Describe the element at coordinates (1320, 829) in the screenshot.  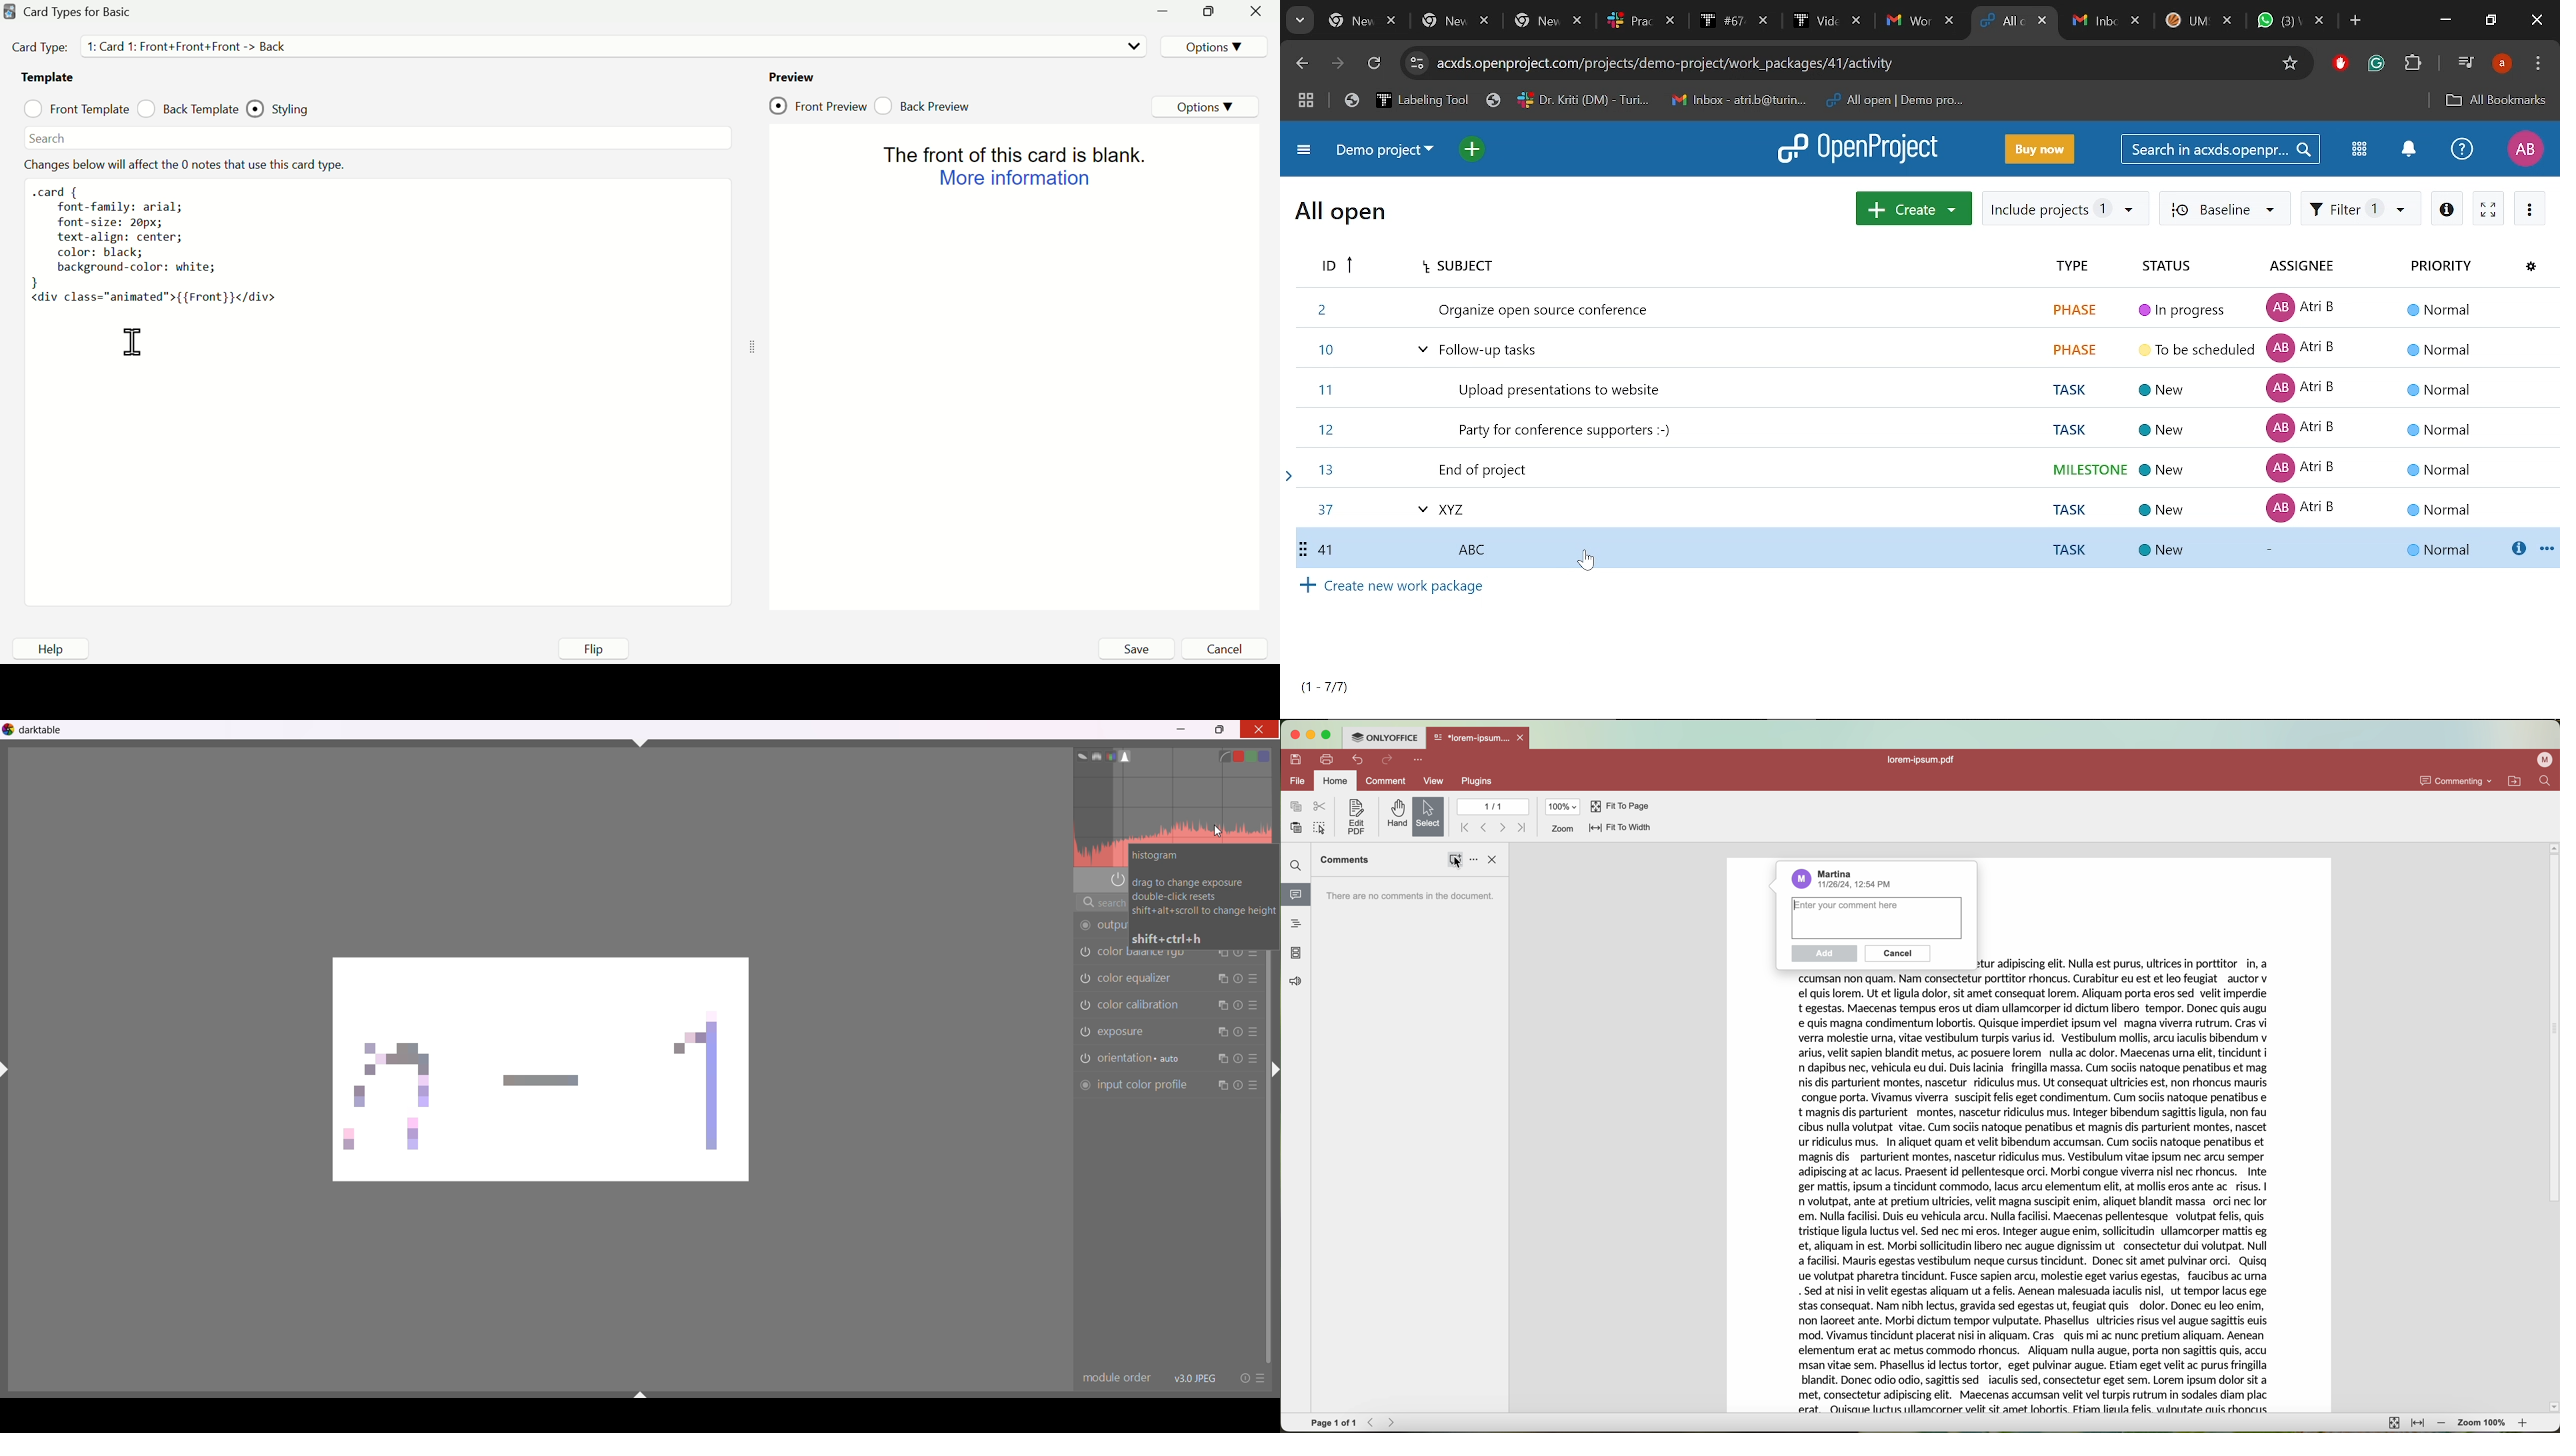
I see `select all` at that location.